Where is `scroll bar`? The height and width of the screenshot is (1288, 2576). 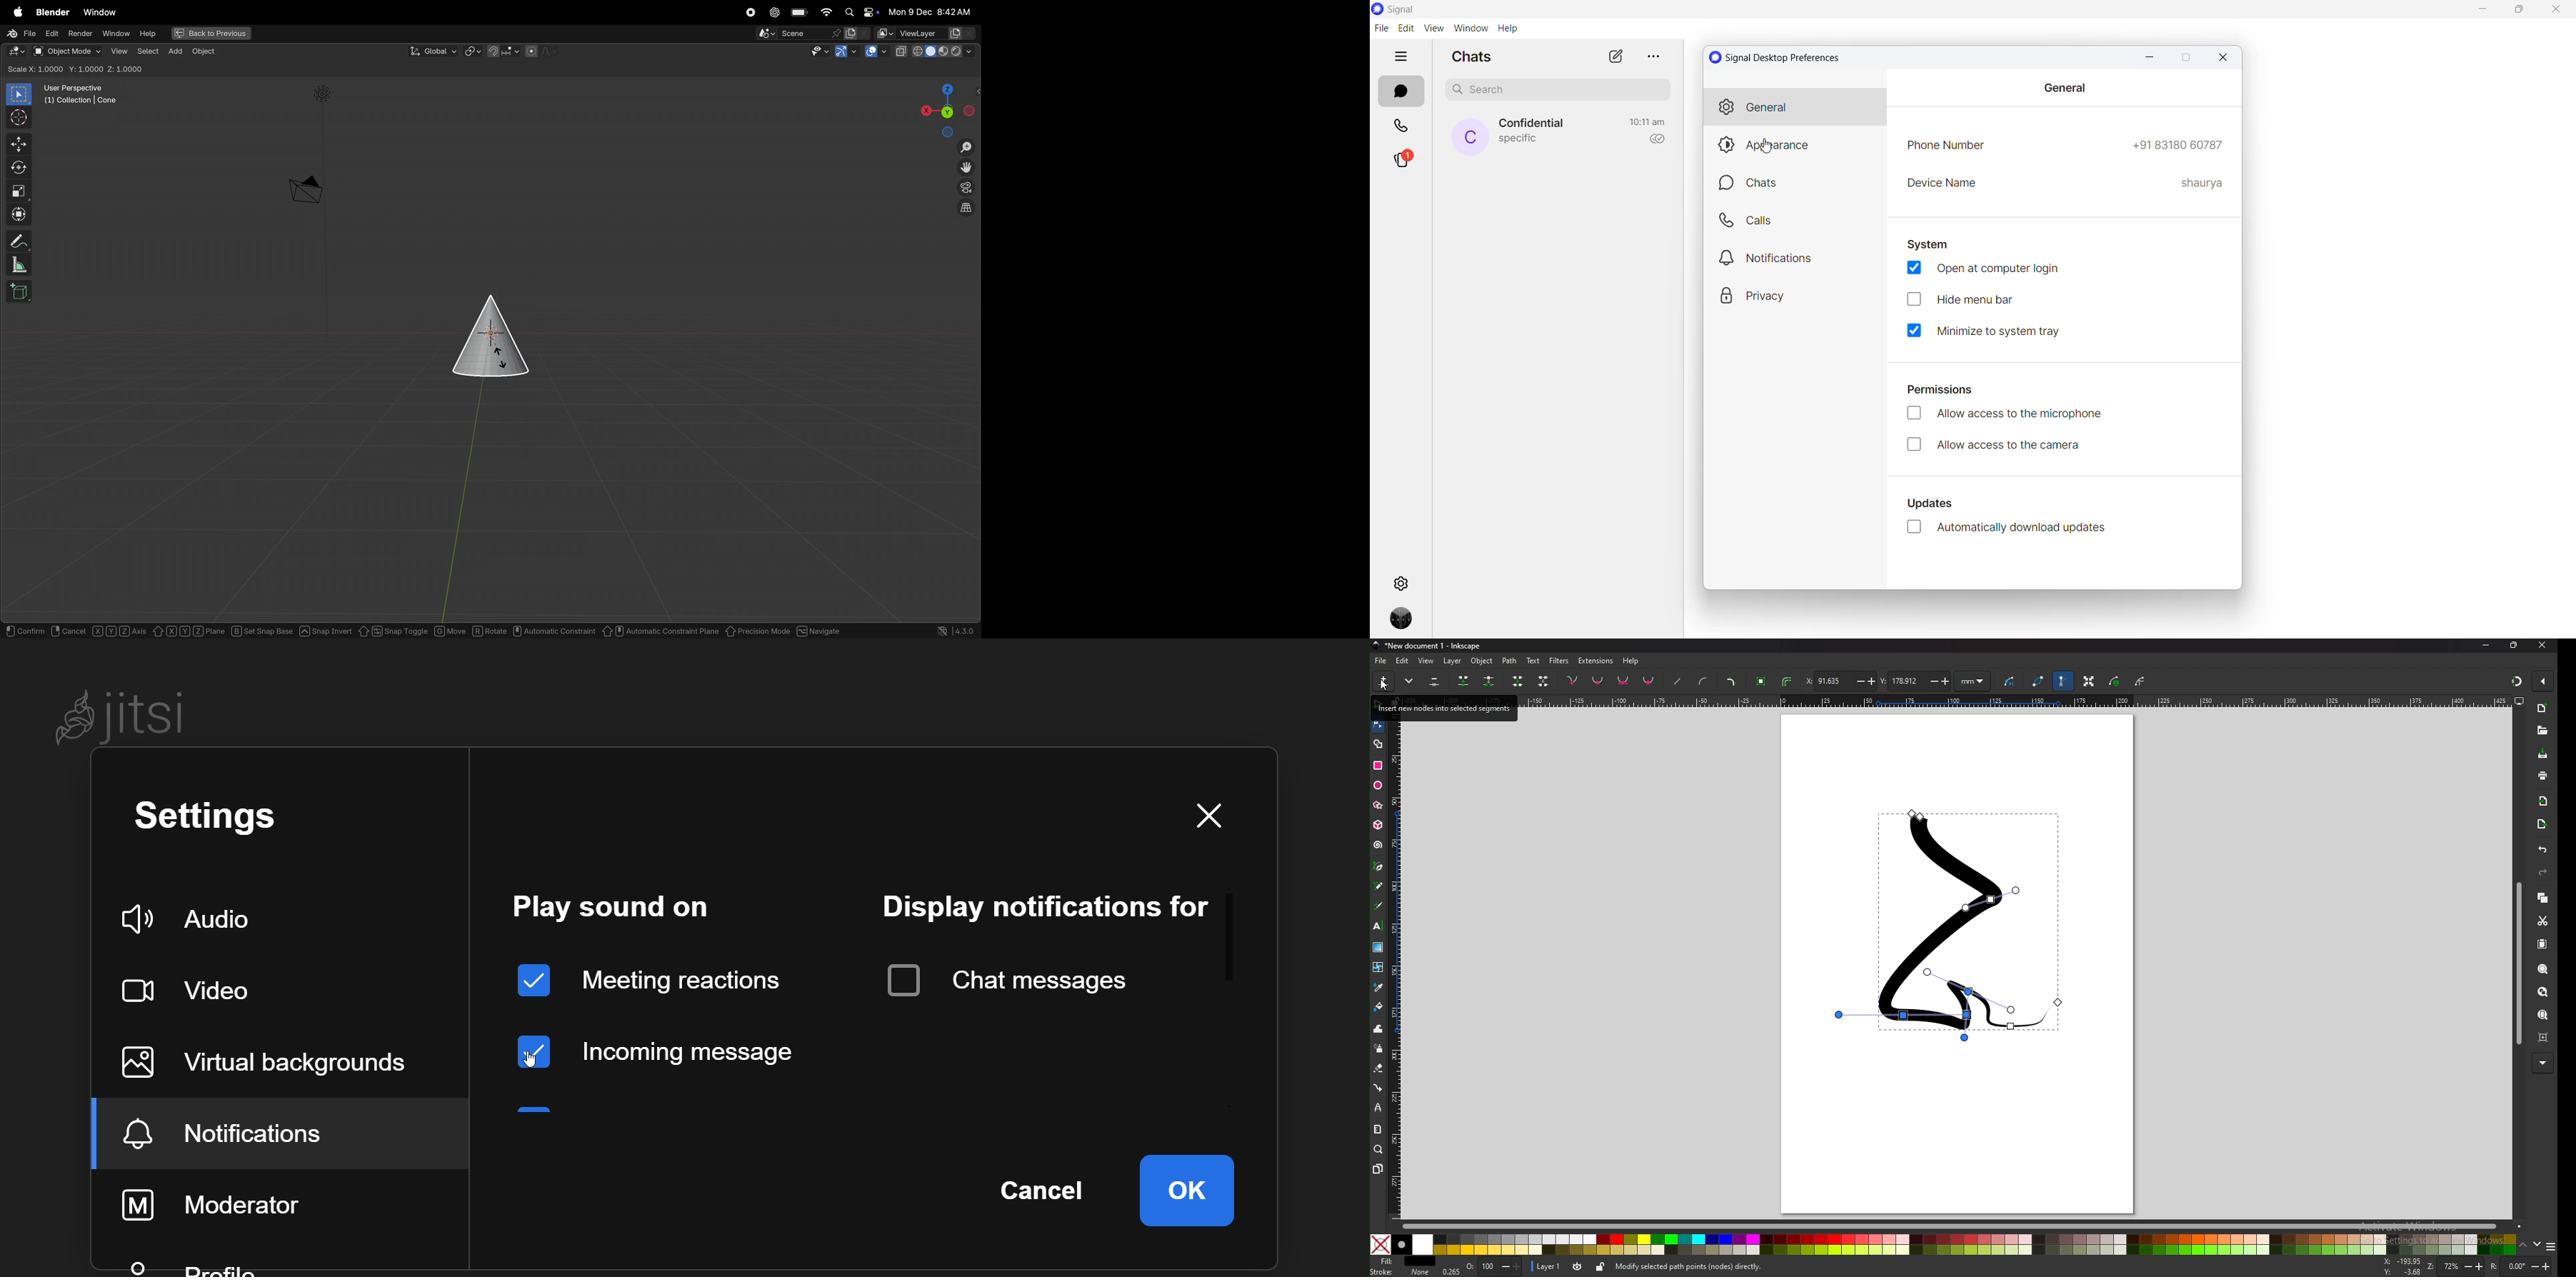
scroll bar is located at coordinates (1957, 1226).